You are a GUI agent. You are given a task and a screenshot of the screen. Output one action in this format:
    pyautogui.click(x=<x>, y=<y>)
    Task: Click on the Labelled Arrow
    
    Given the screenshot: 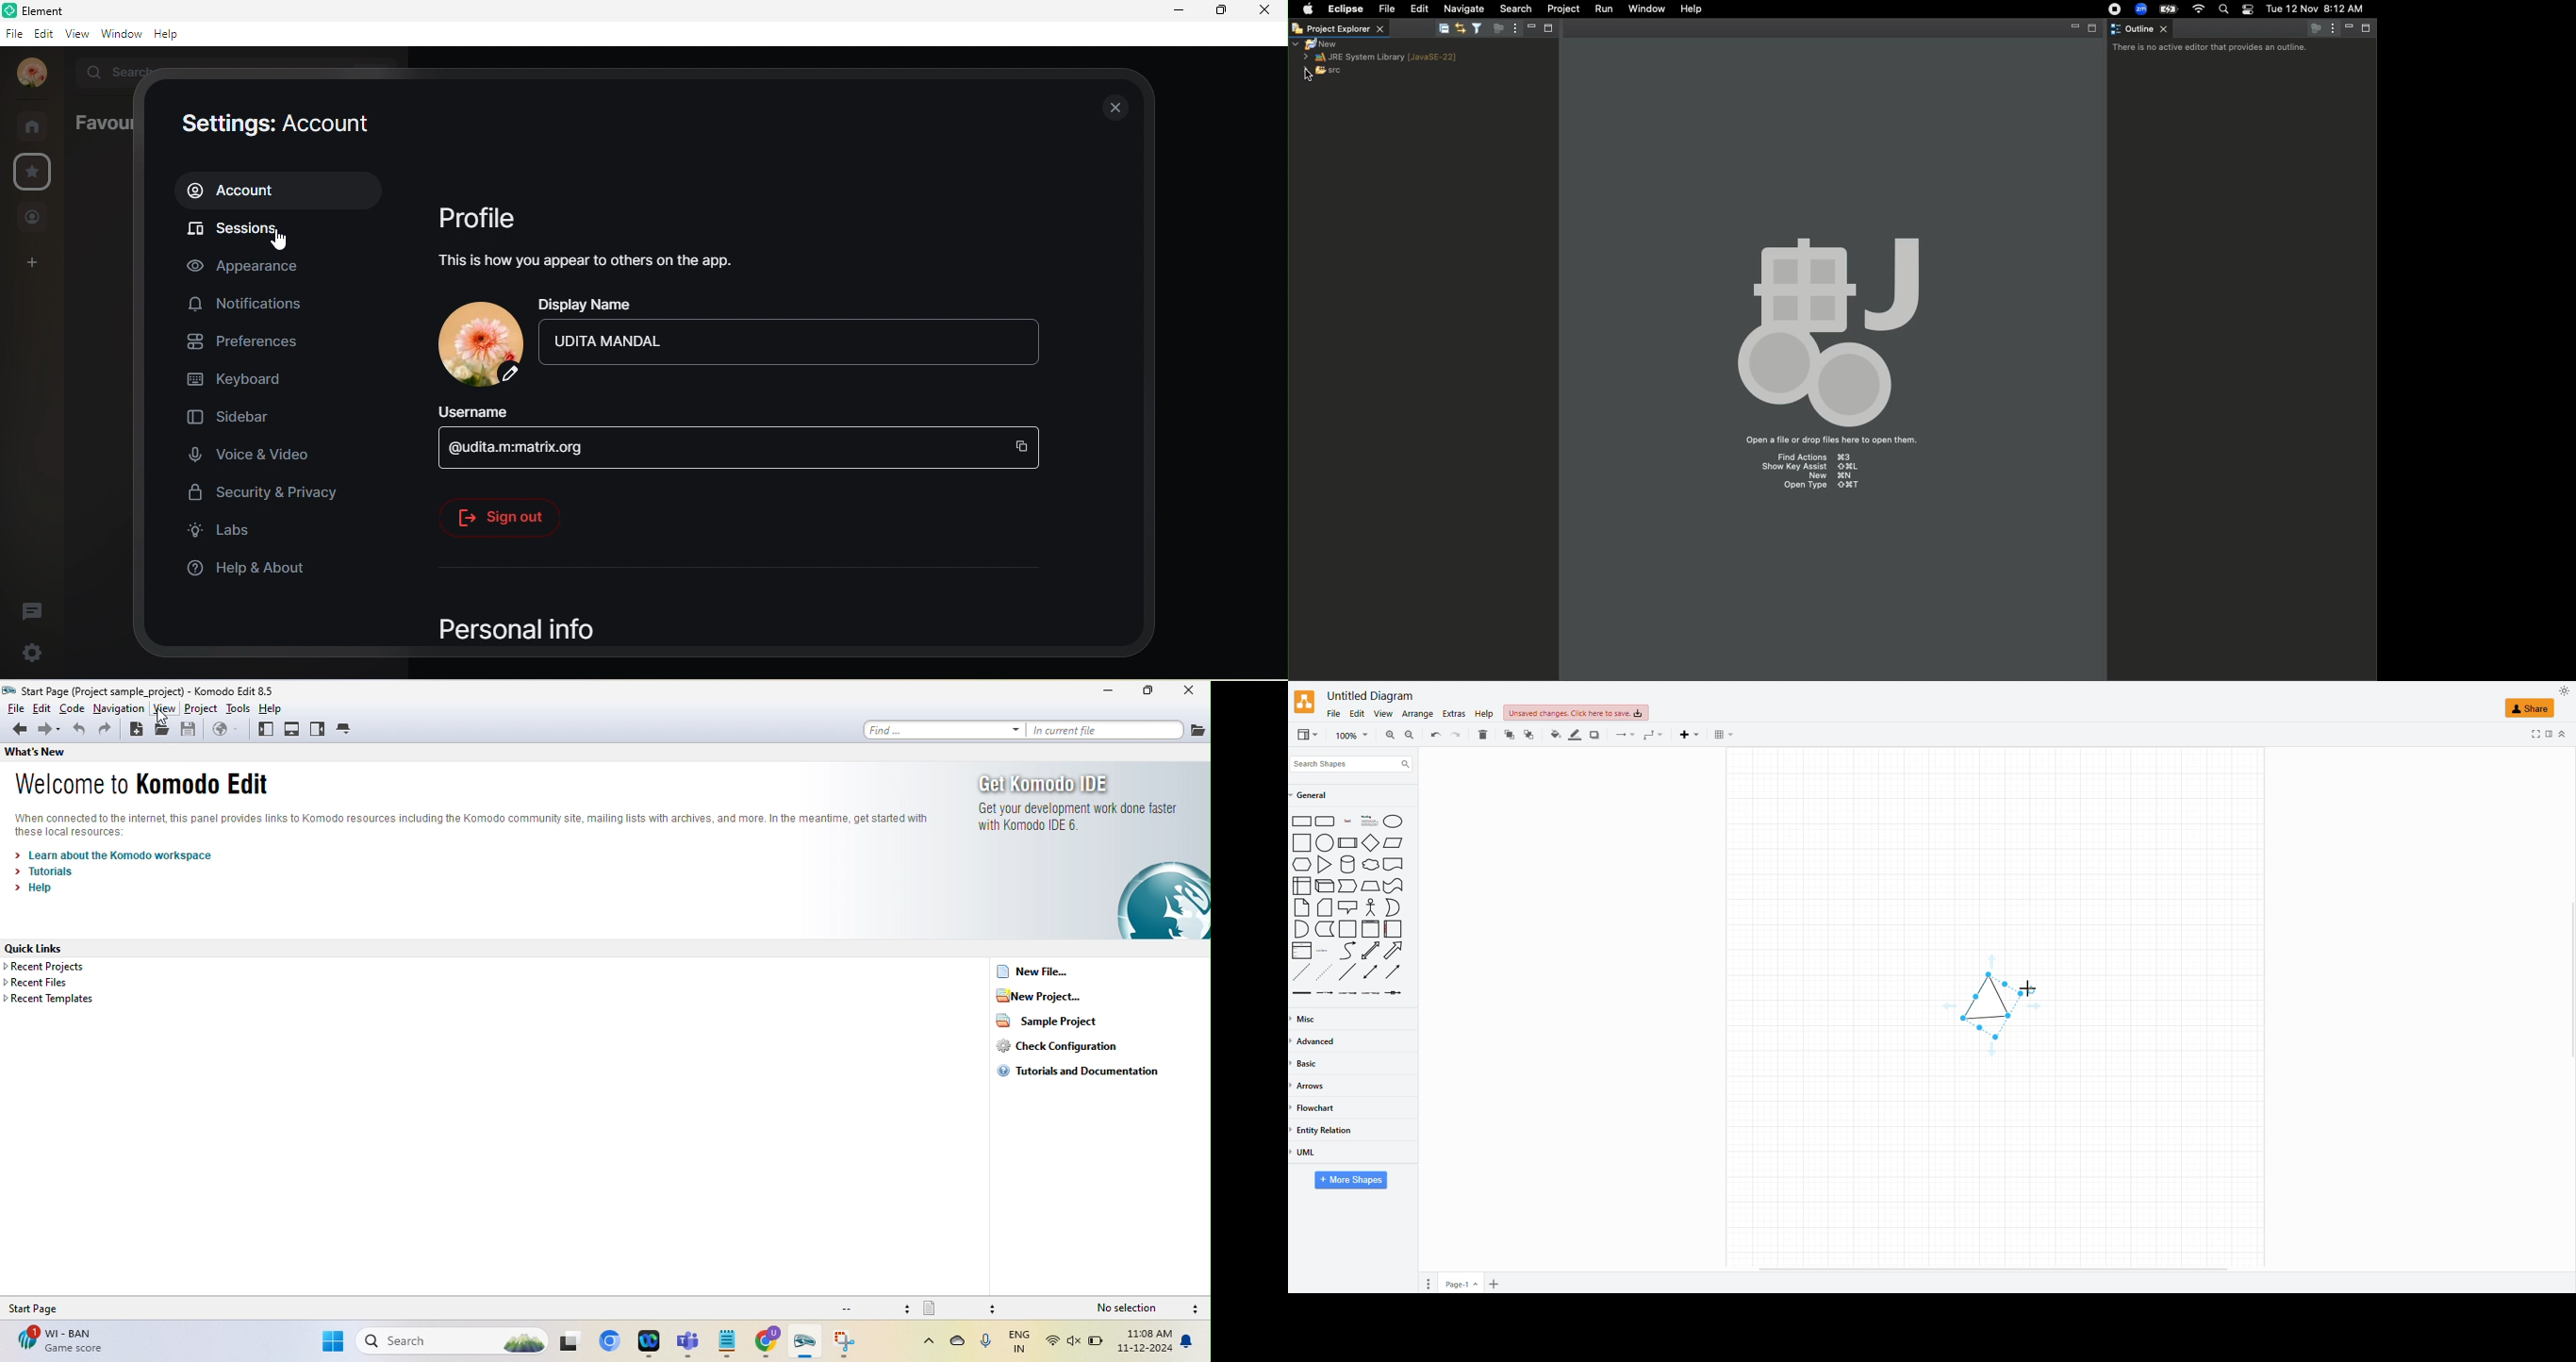 What is the action you would take?
    pyautogui.click(x=1325, y=994)
    